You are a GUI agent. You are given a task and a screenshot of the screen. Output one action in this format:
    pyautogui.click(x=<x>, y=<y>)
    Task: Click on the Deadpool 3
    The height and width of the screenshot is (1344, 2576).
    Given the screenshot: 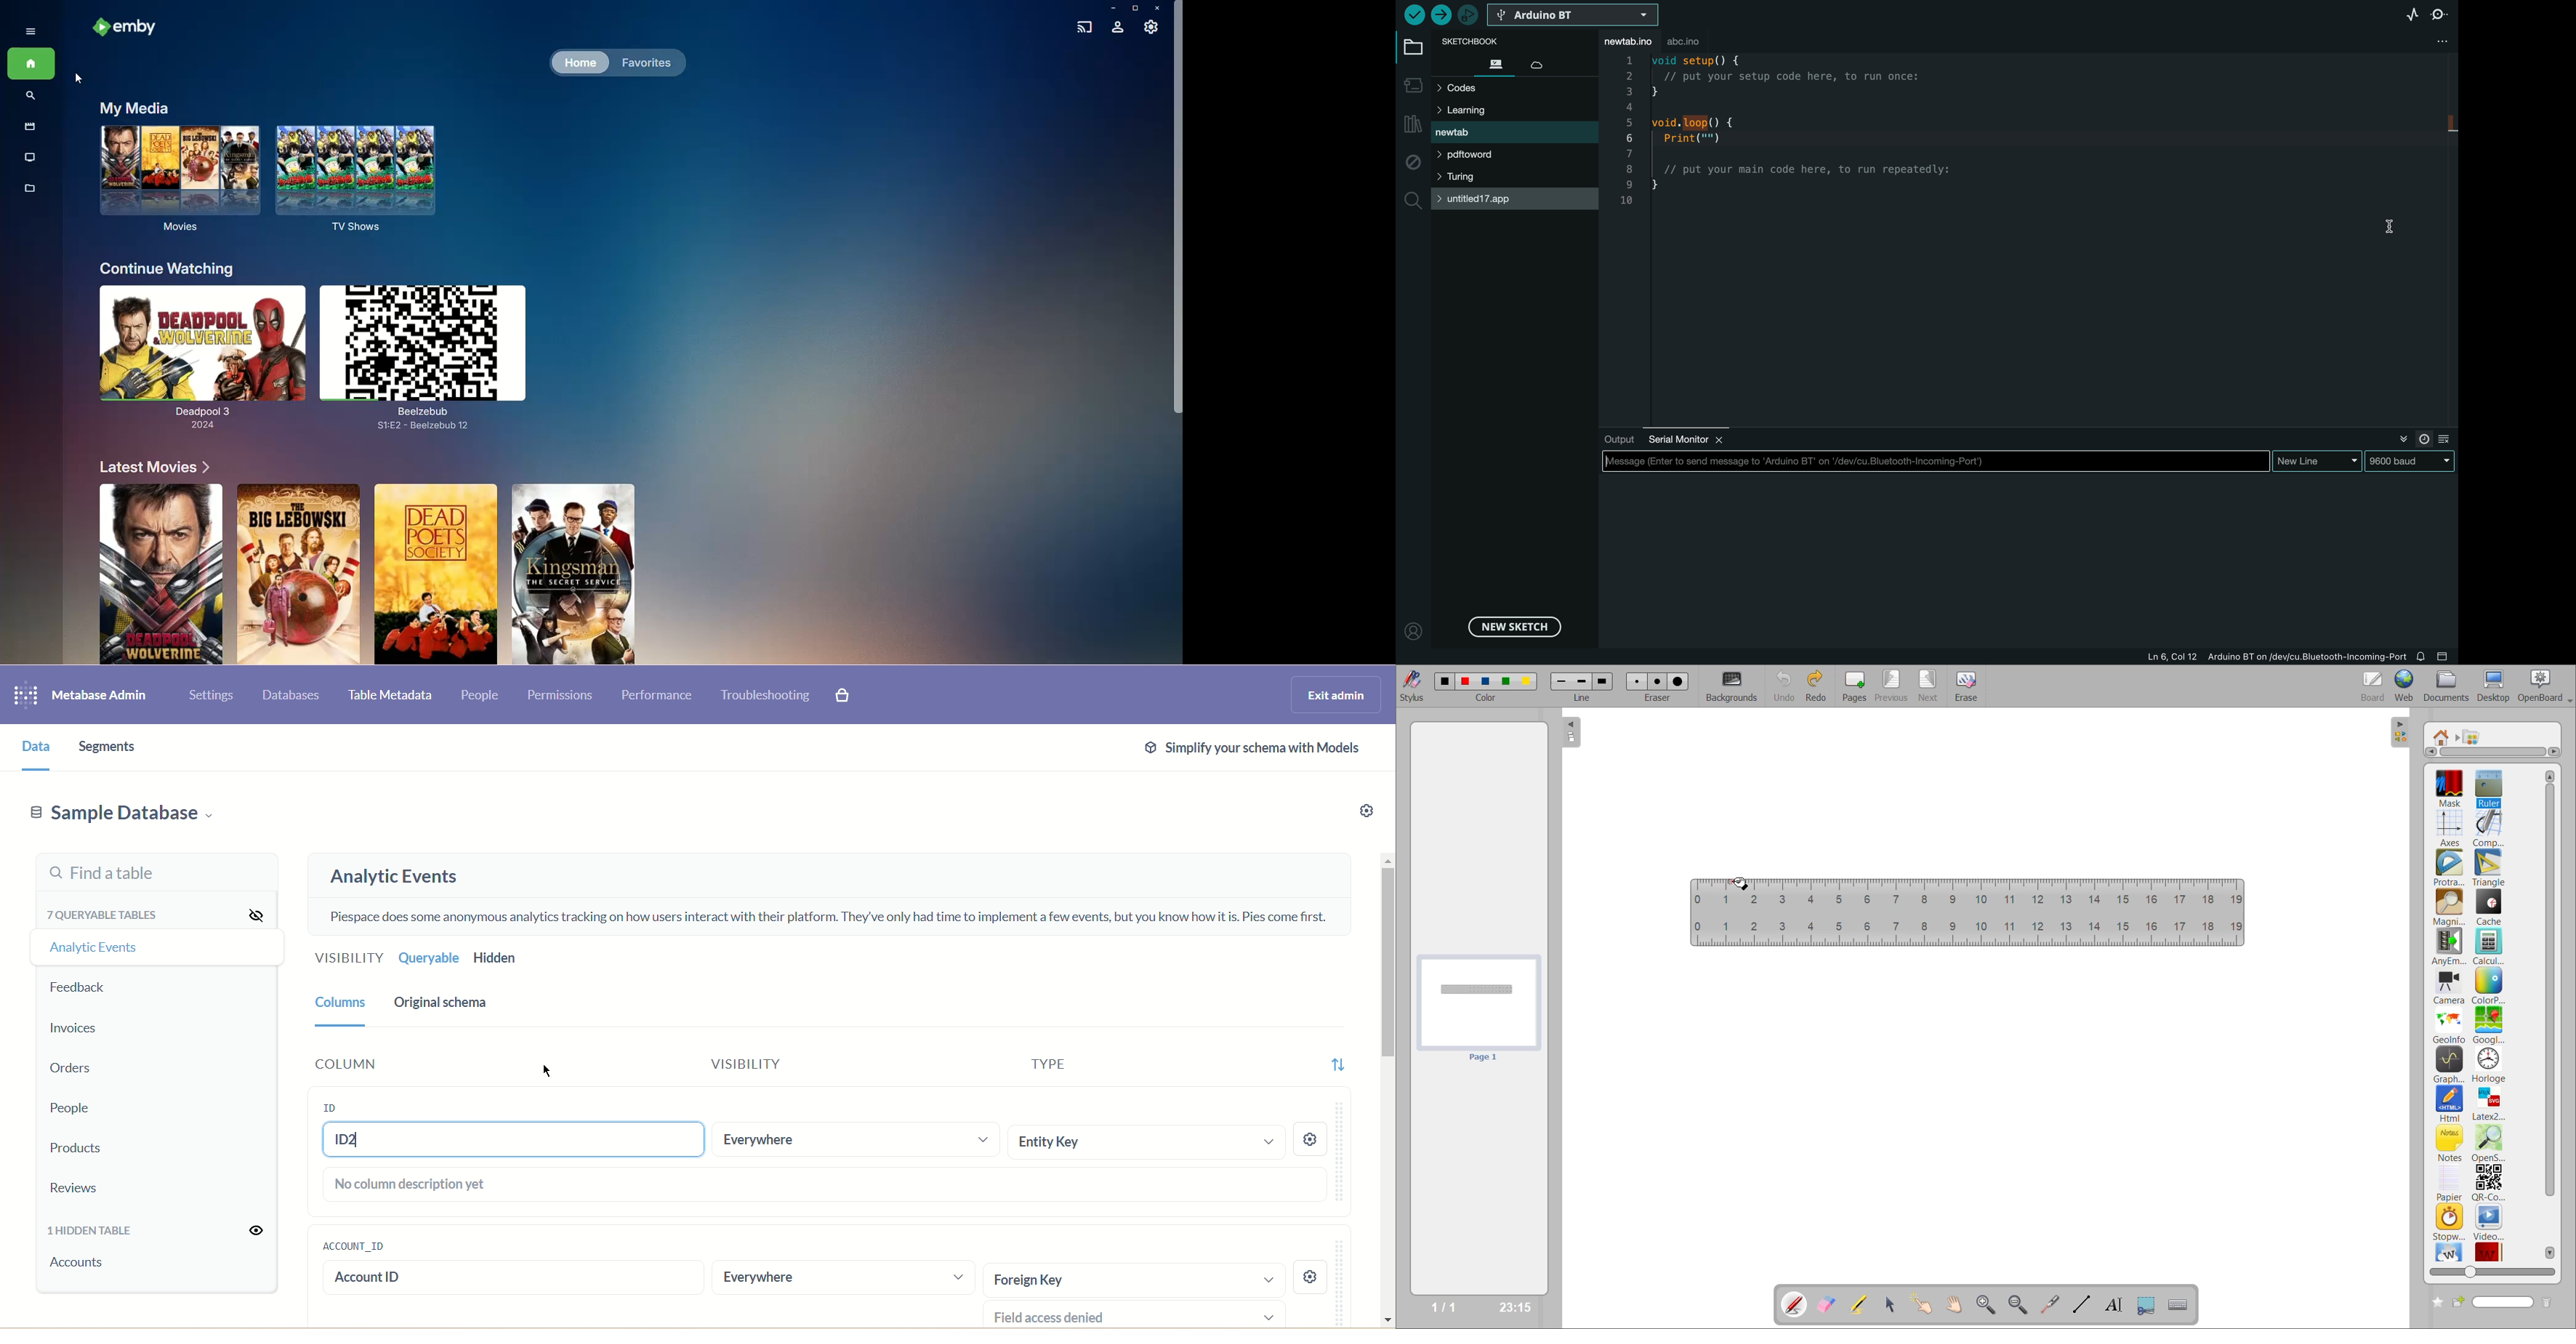 What is the action you would take?
    pyautogui.click(x=196, y=361)
    